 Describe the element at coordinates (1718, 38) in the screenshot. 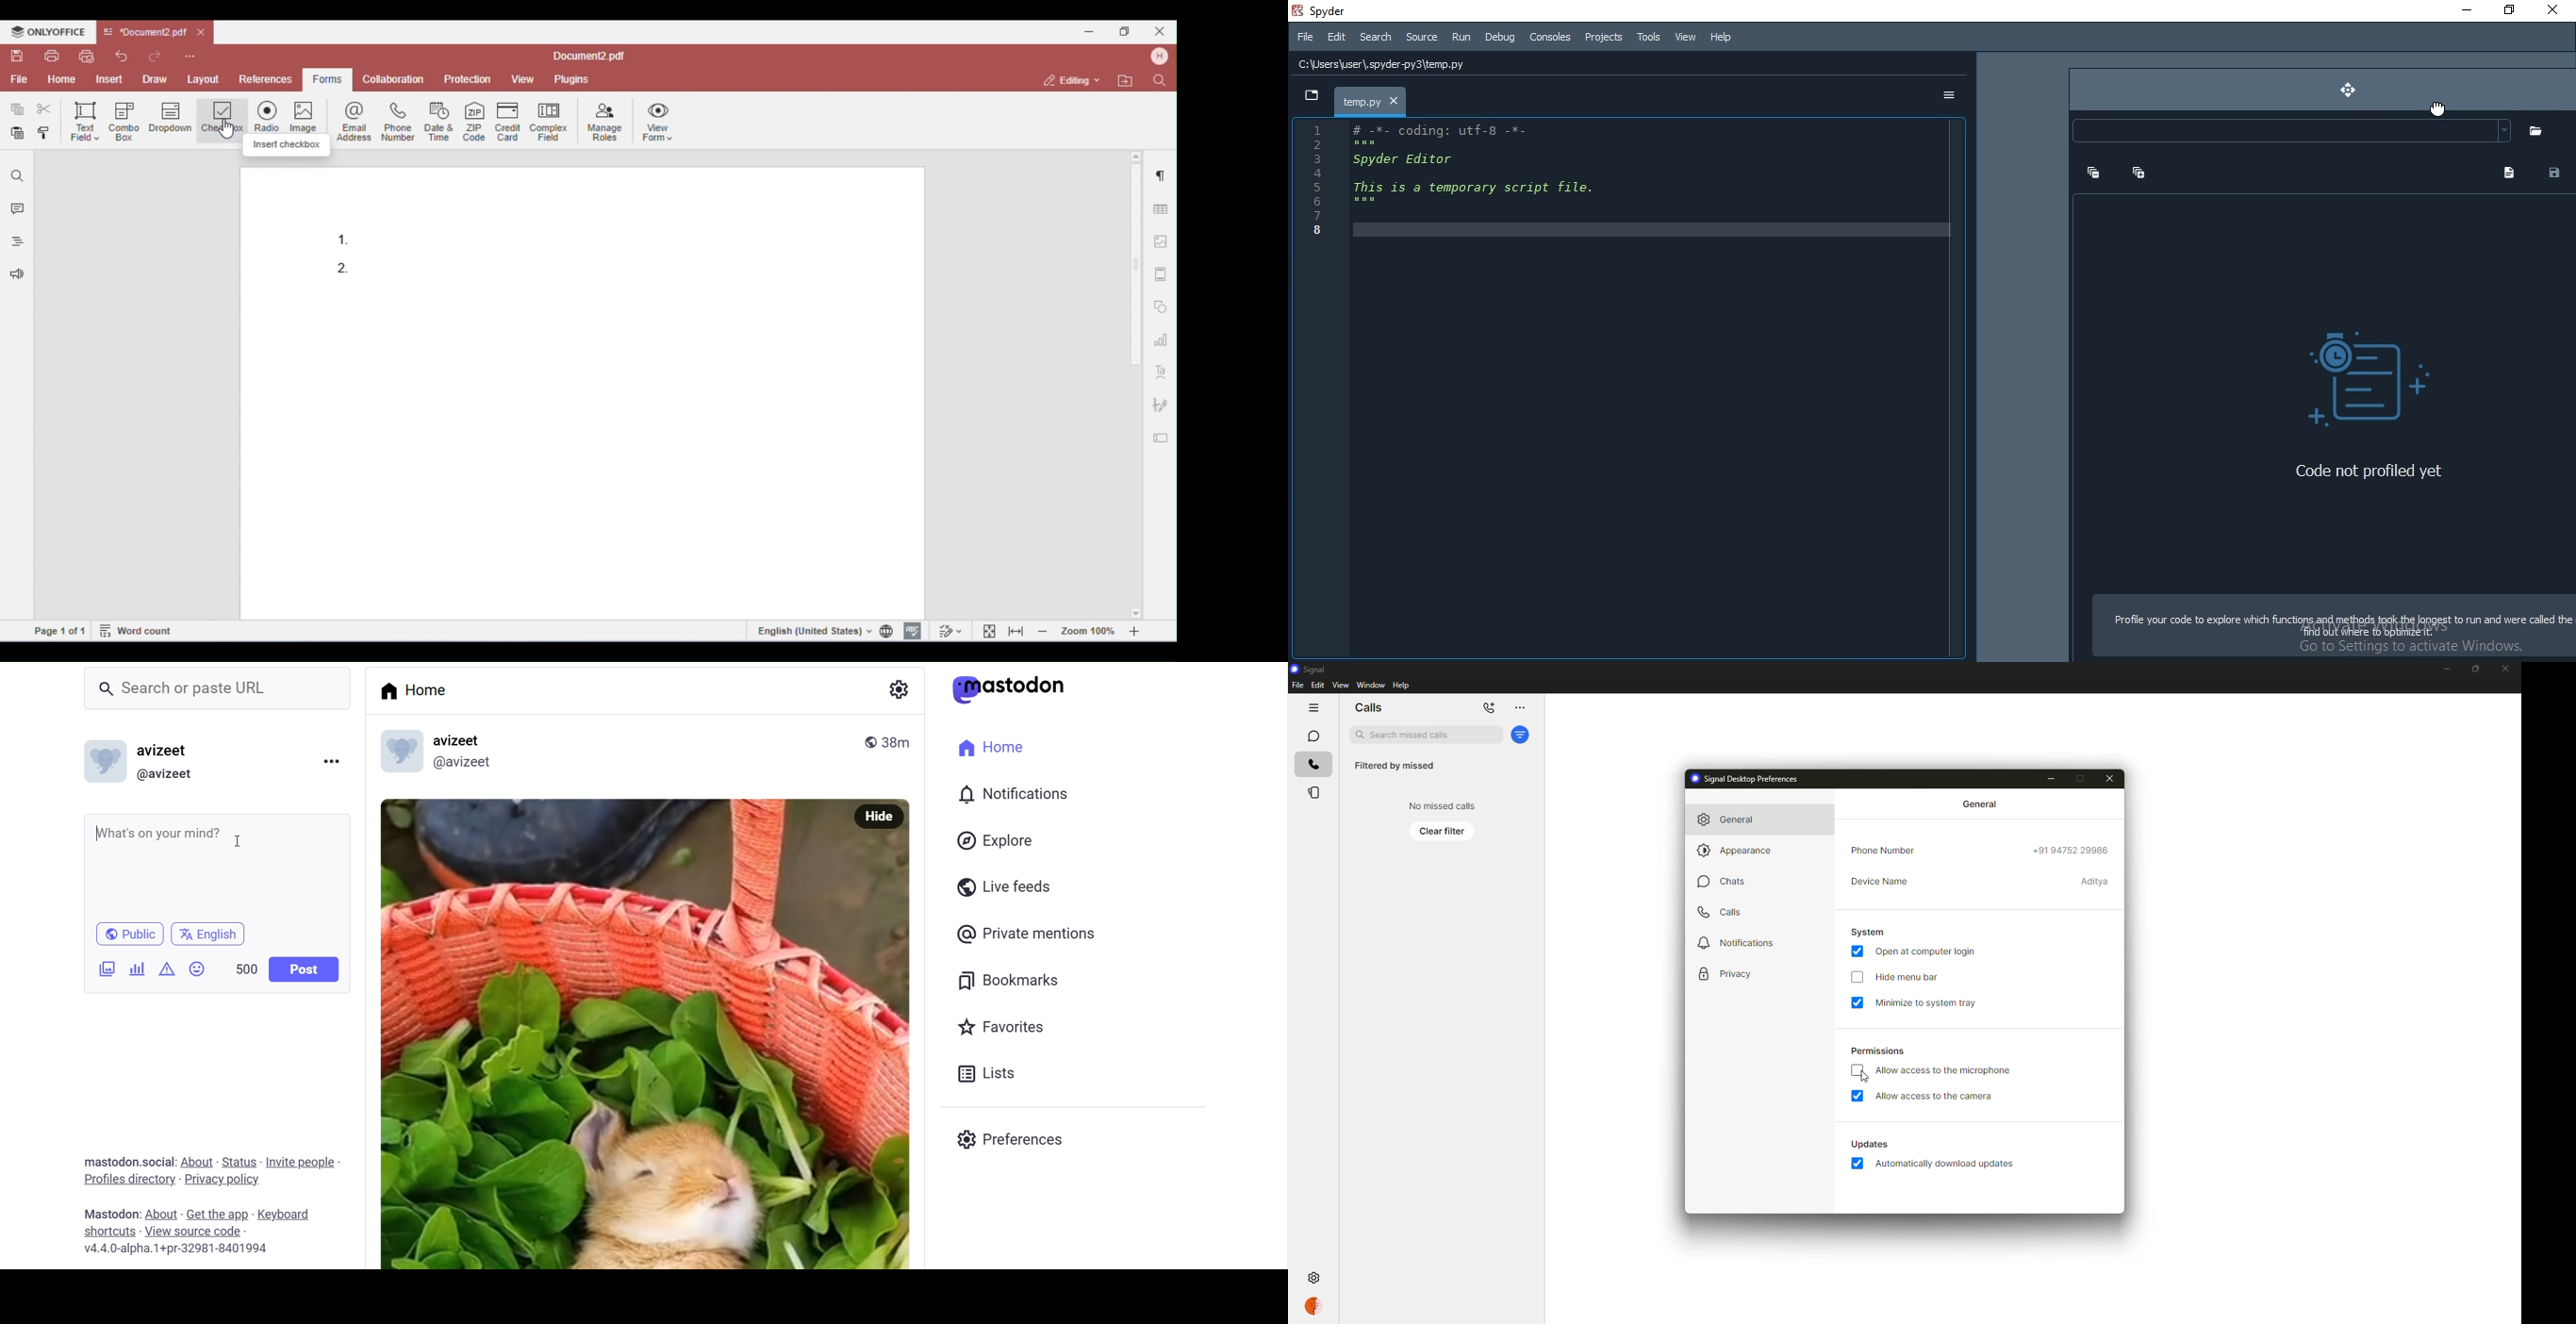

I see `Help` at that location.